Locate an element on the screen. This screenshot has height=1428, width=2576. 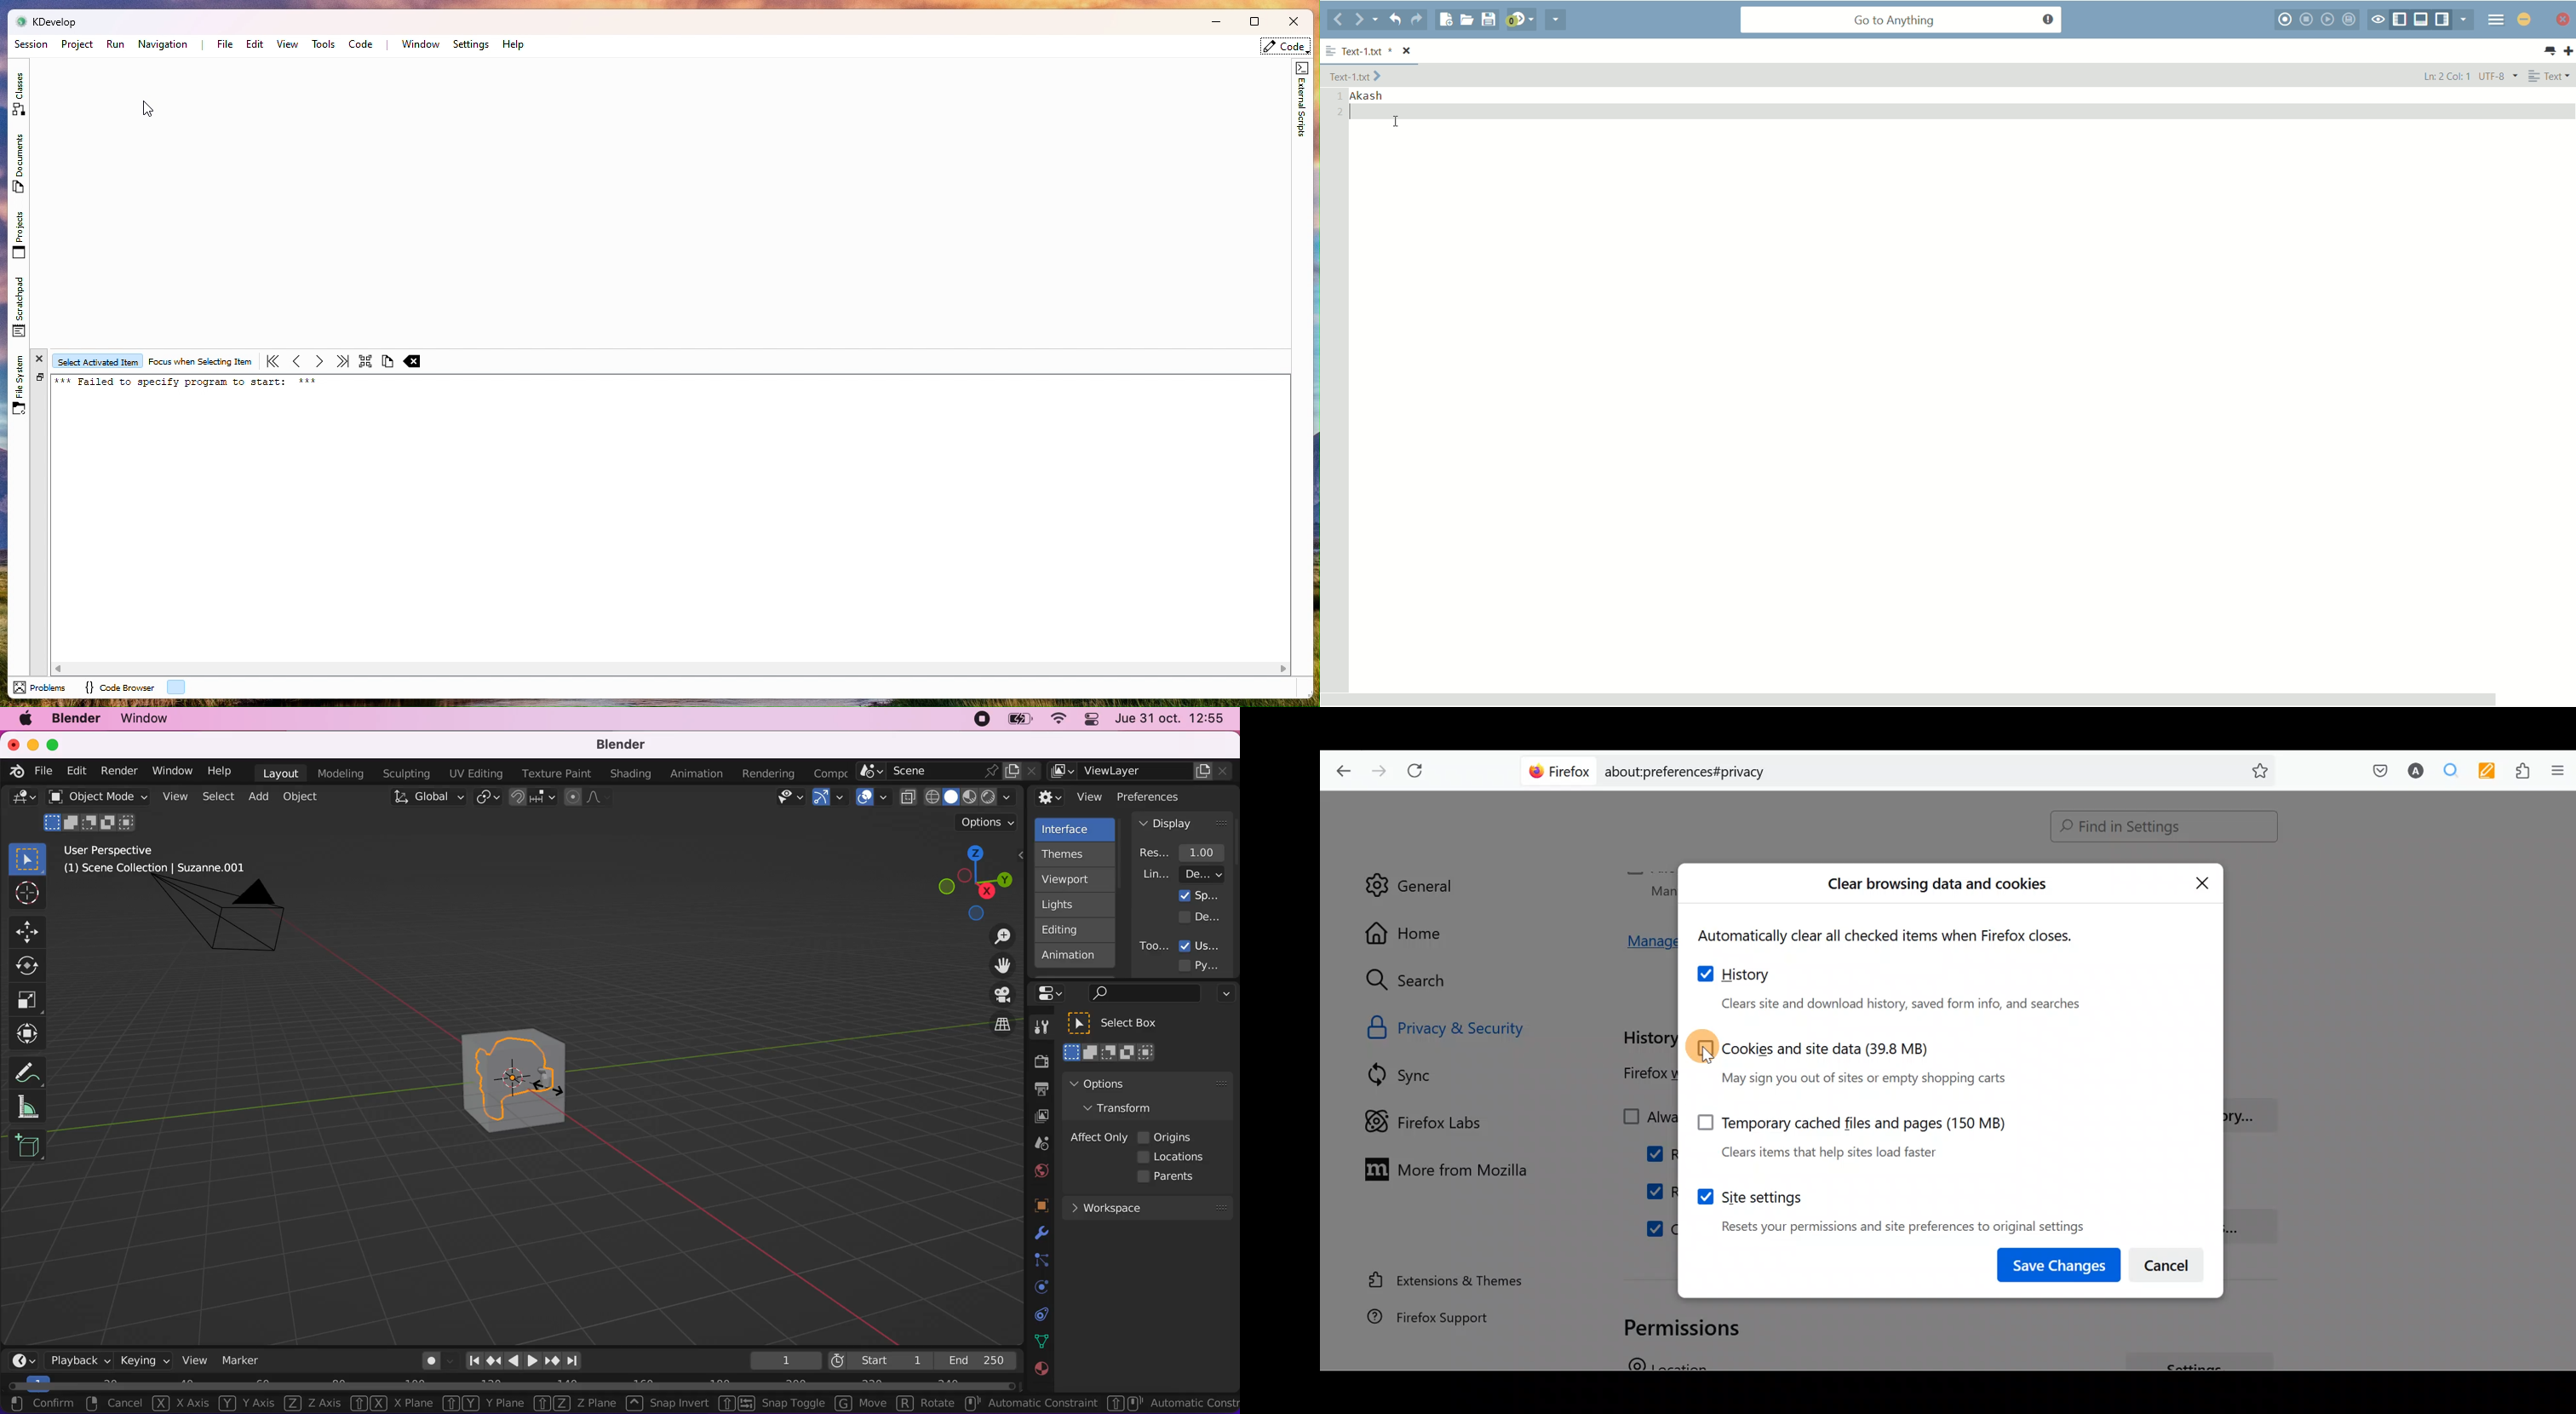
open a file is located at coordinates (1467, 20).